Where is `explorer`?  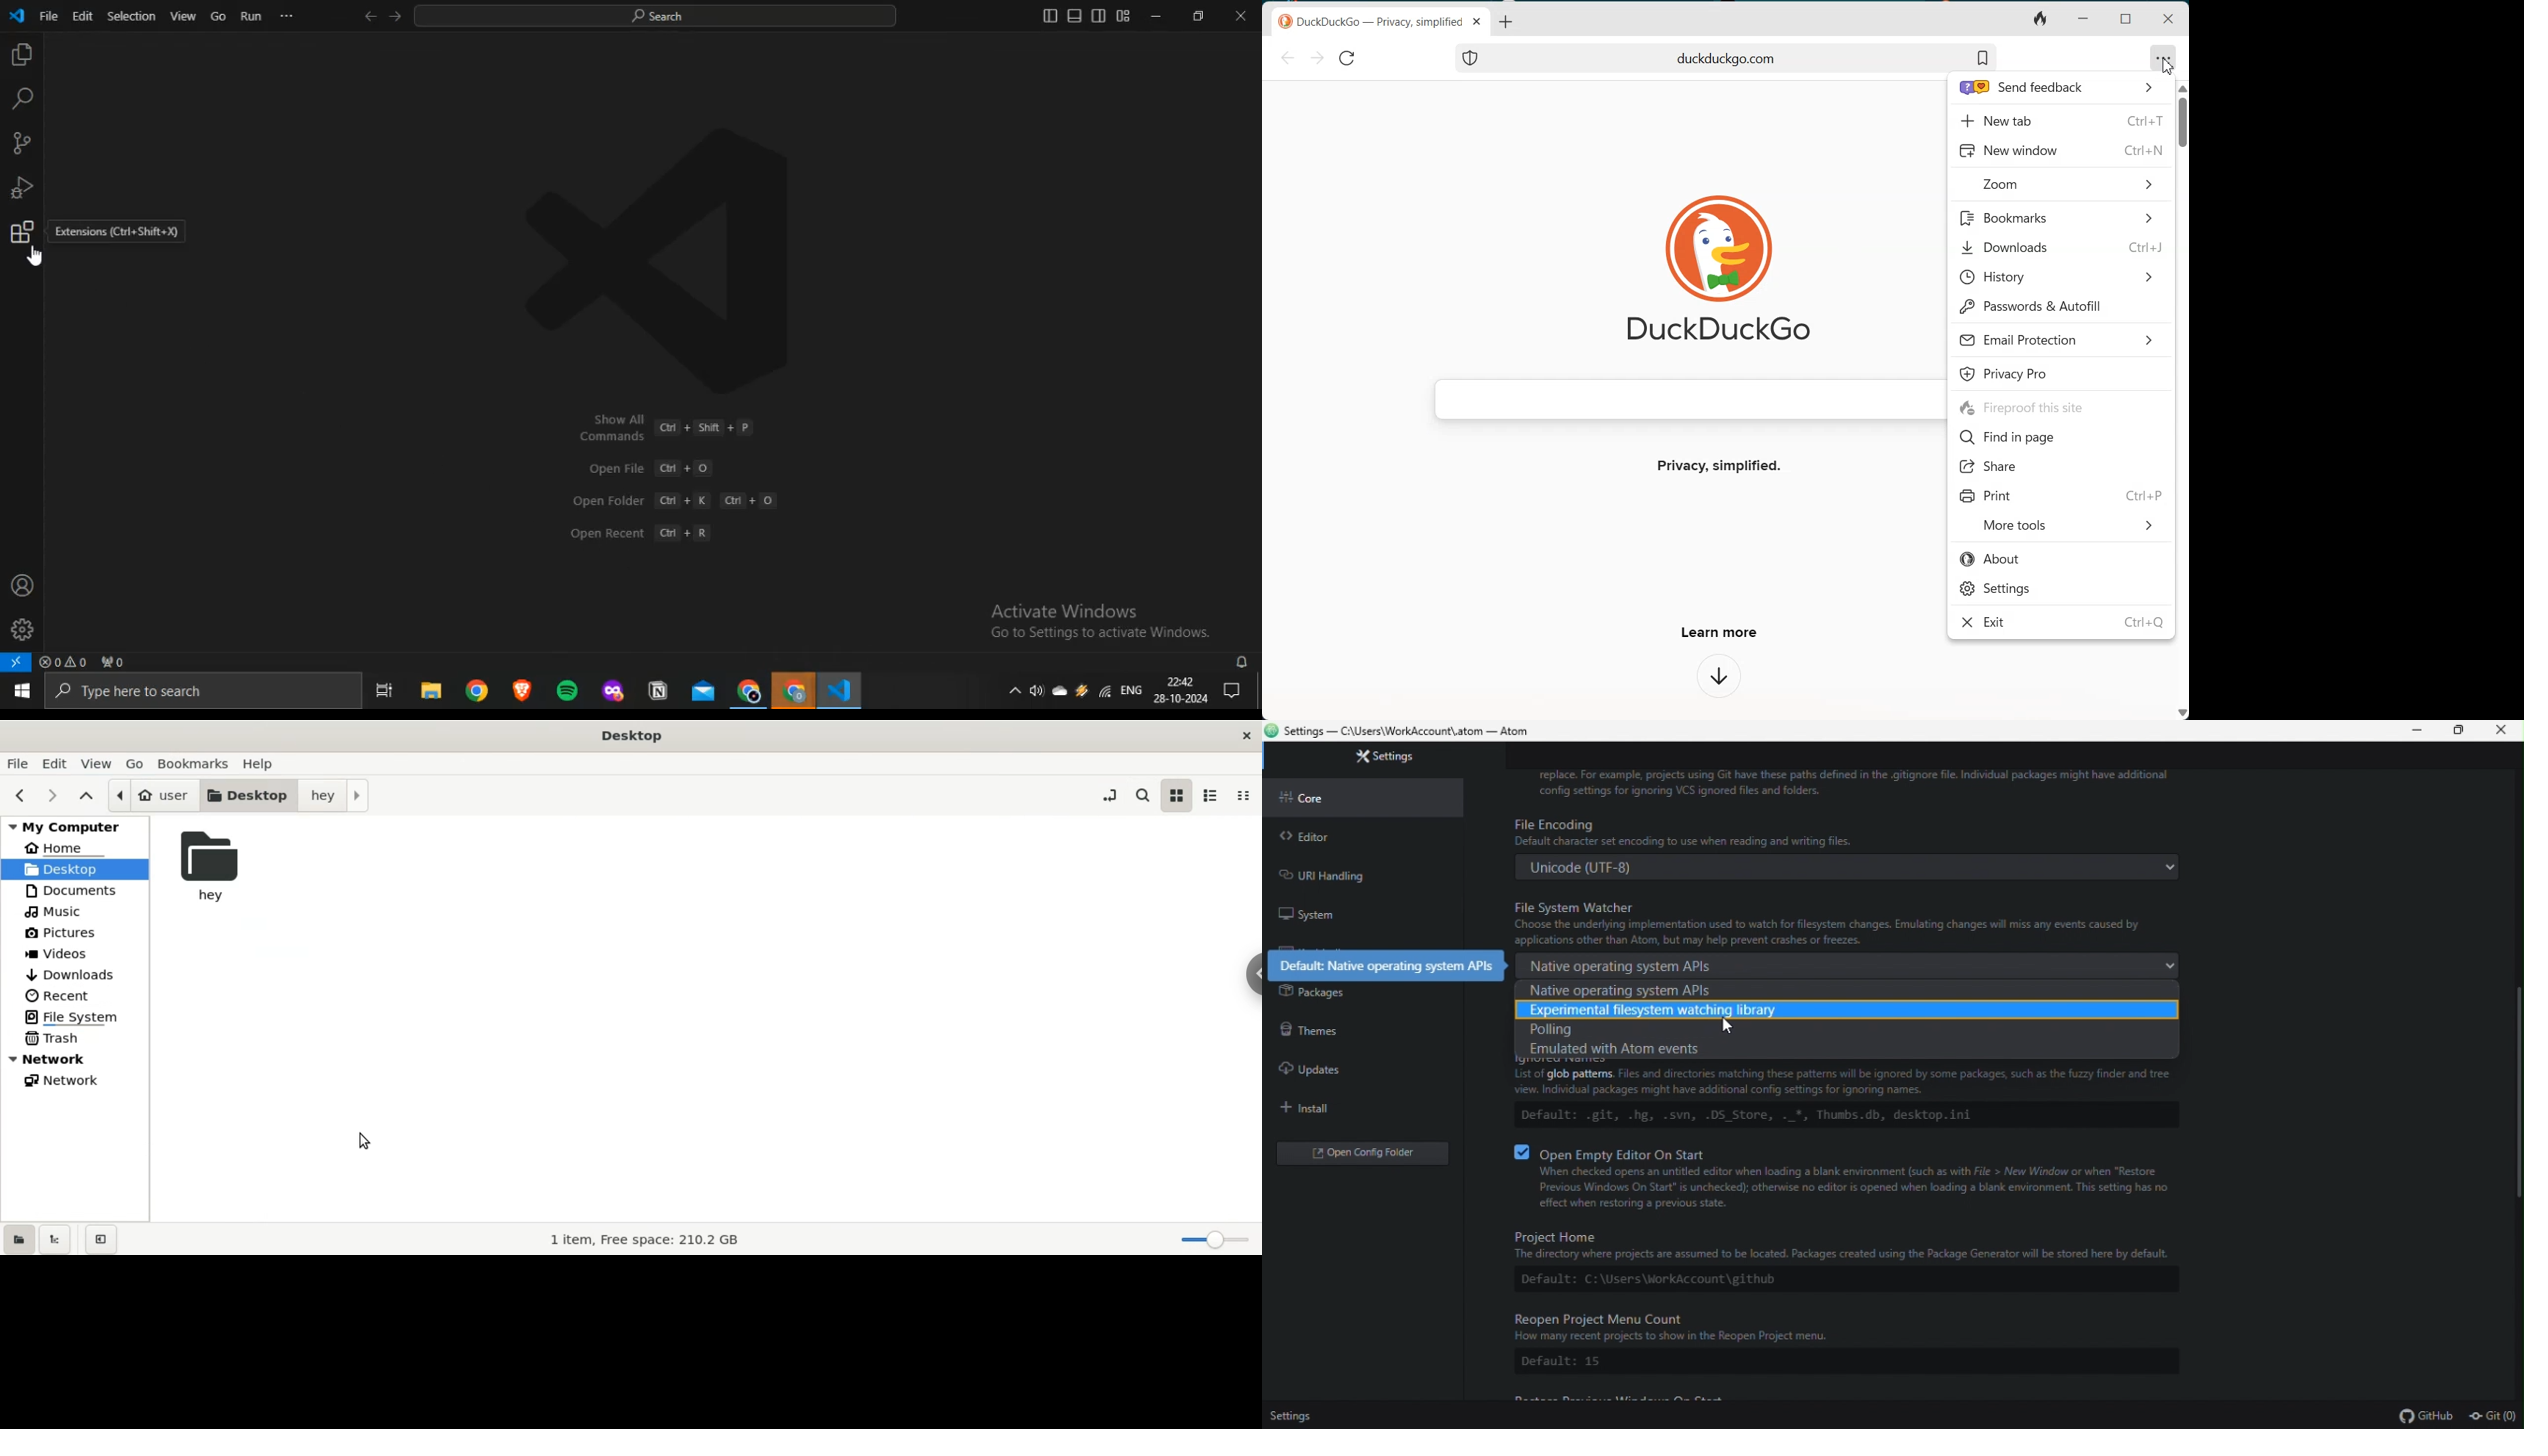 explorer is located at coordinates (21, 55).